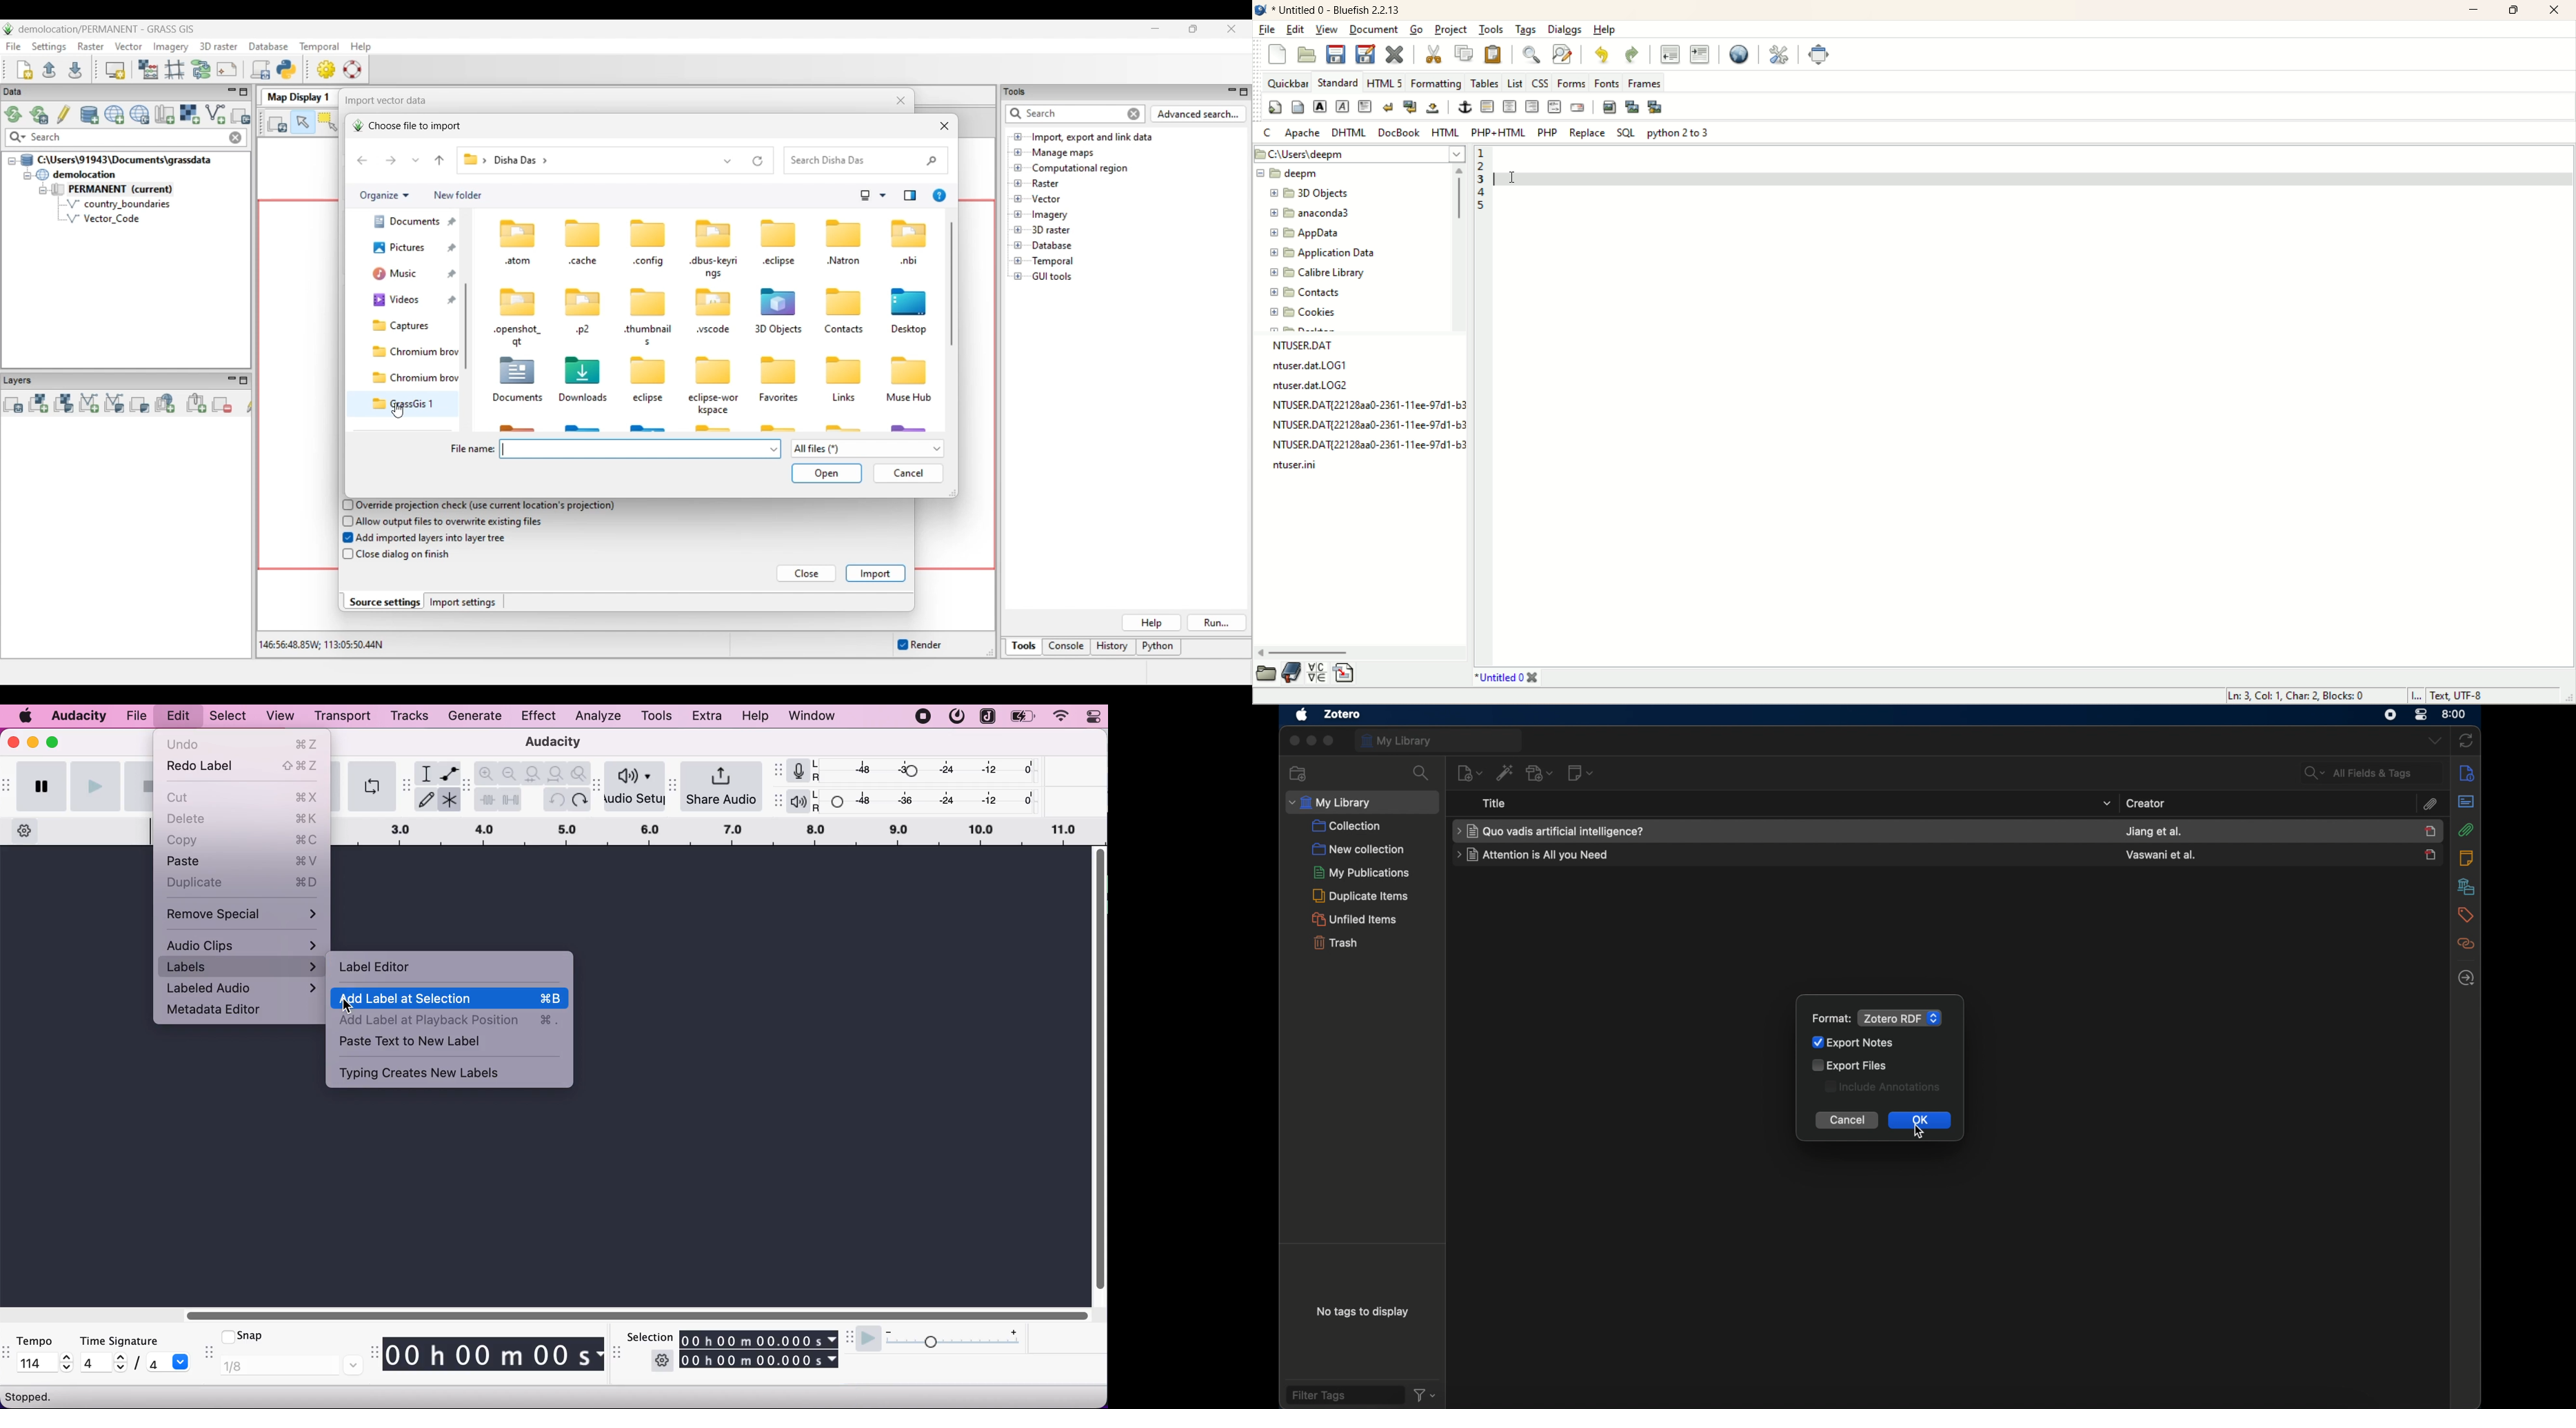  What do you see at coordinates (1314, 274) in the screenshot?
I see `calibre` at bounding box center [1314, 274].